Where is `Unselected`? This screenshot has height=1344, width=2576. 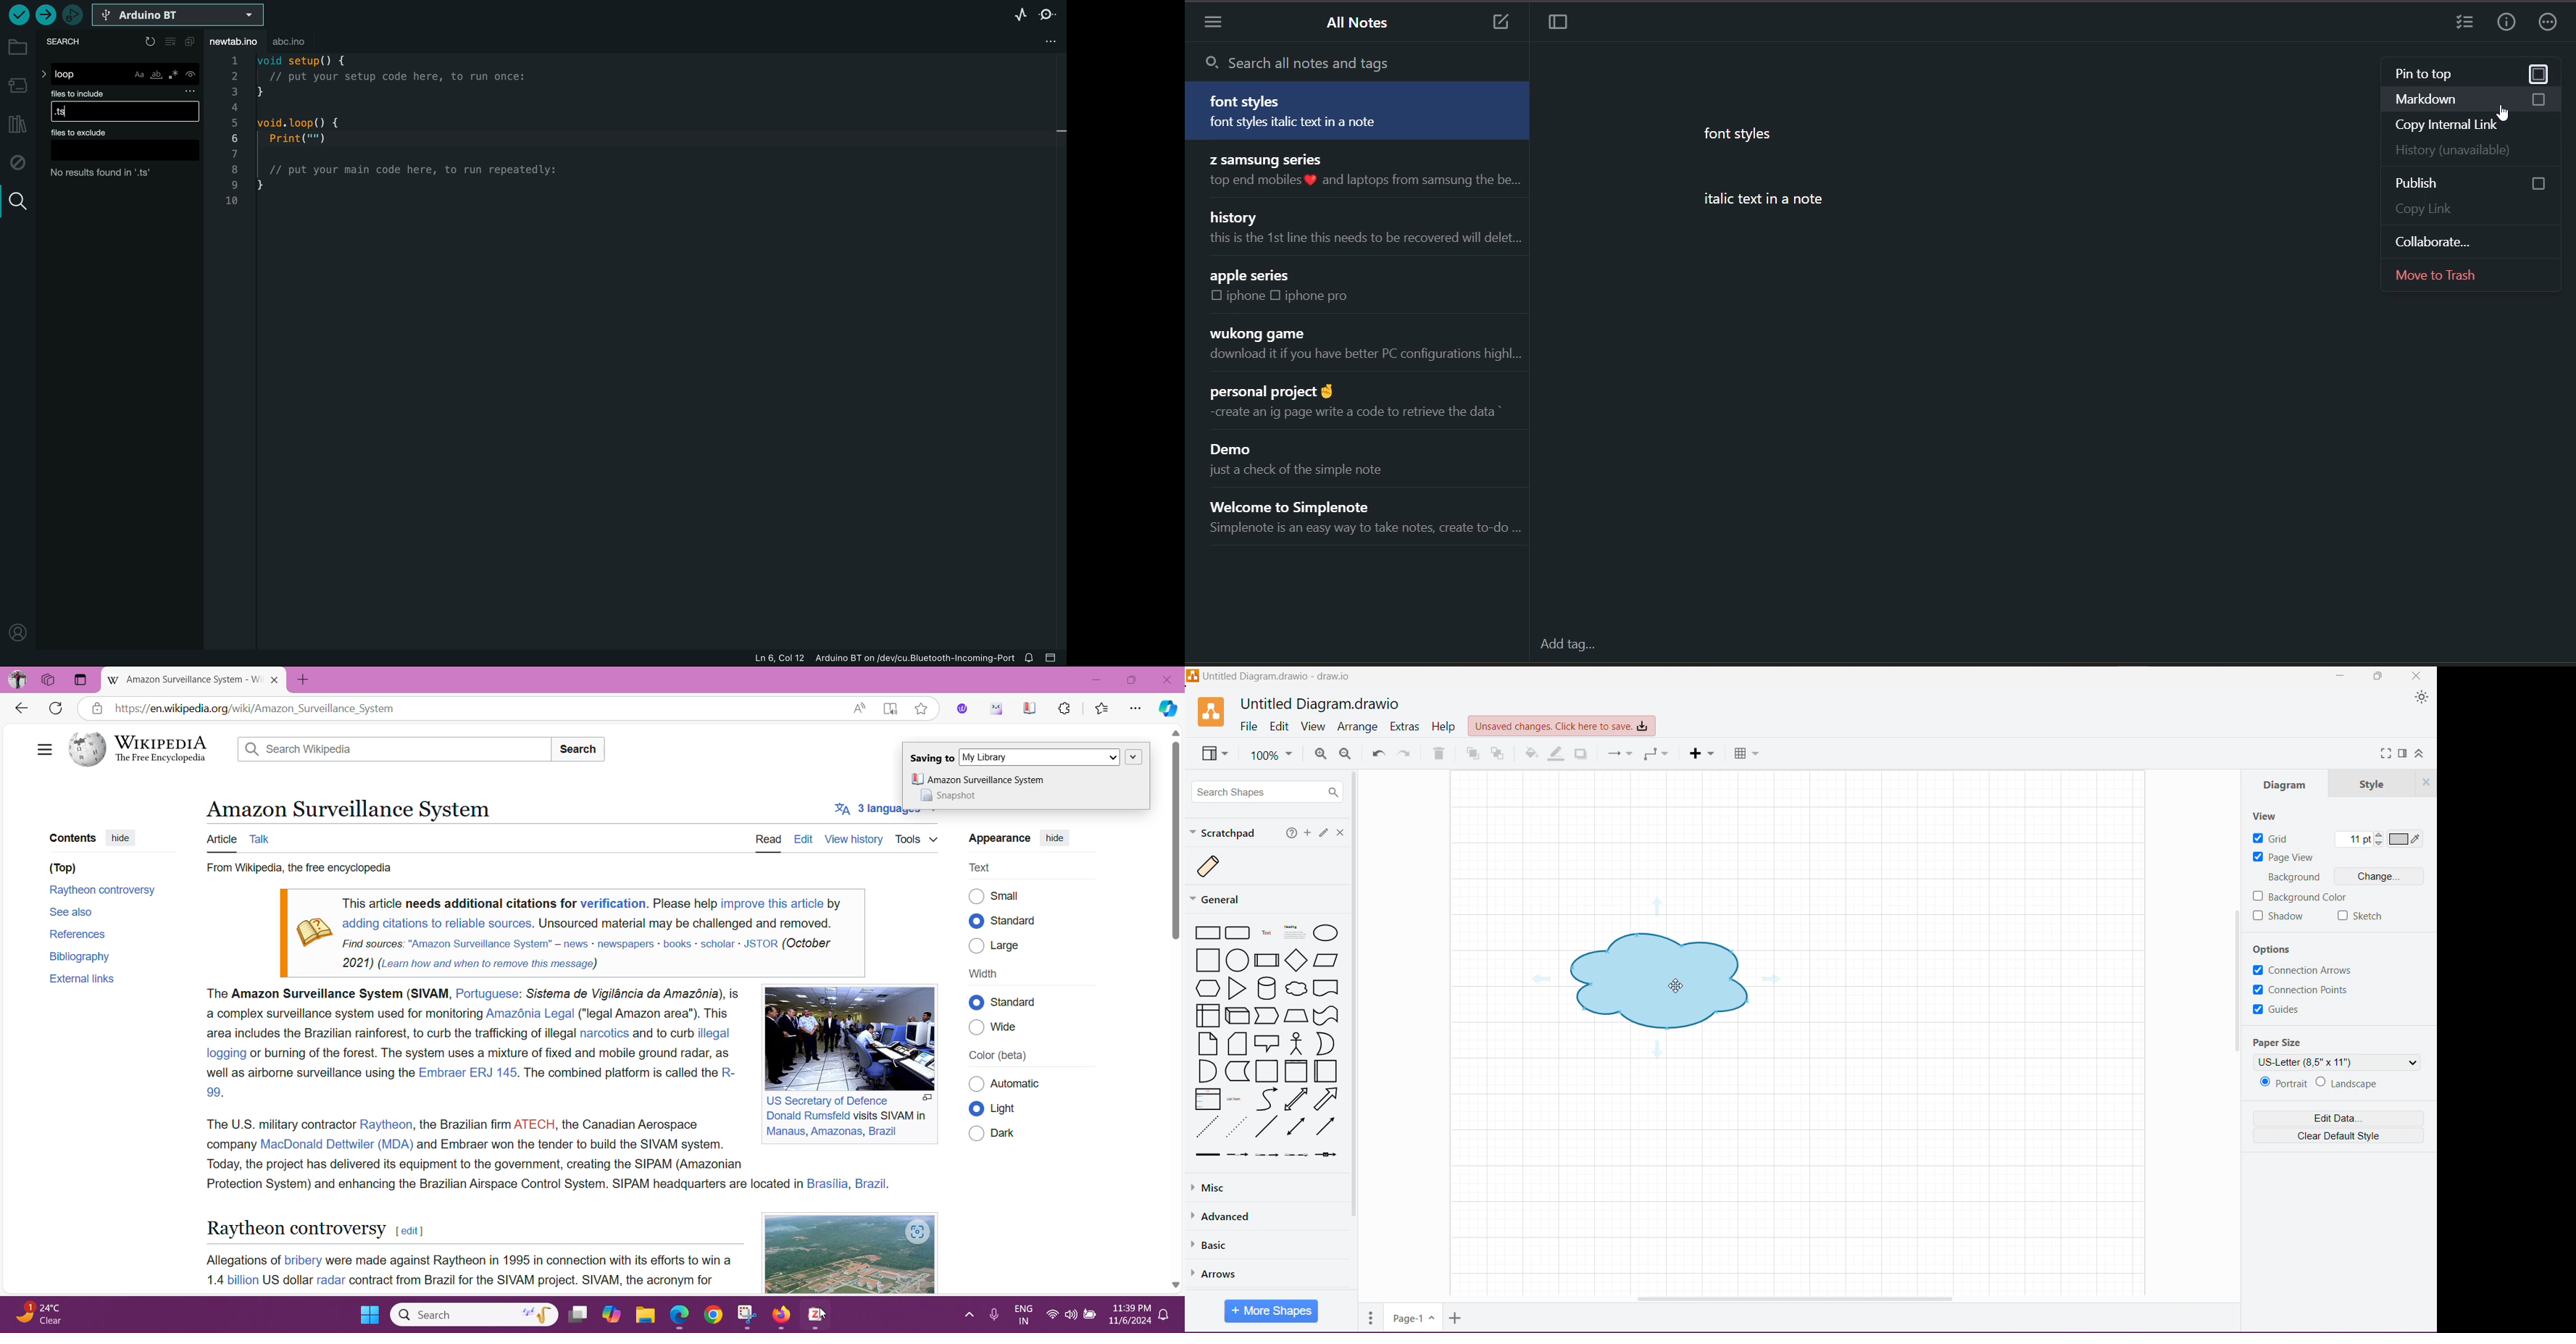 Unselected is located at coordinates (977, 895).